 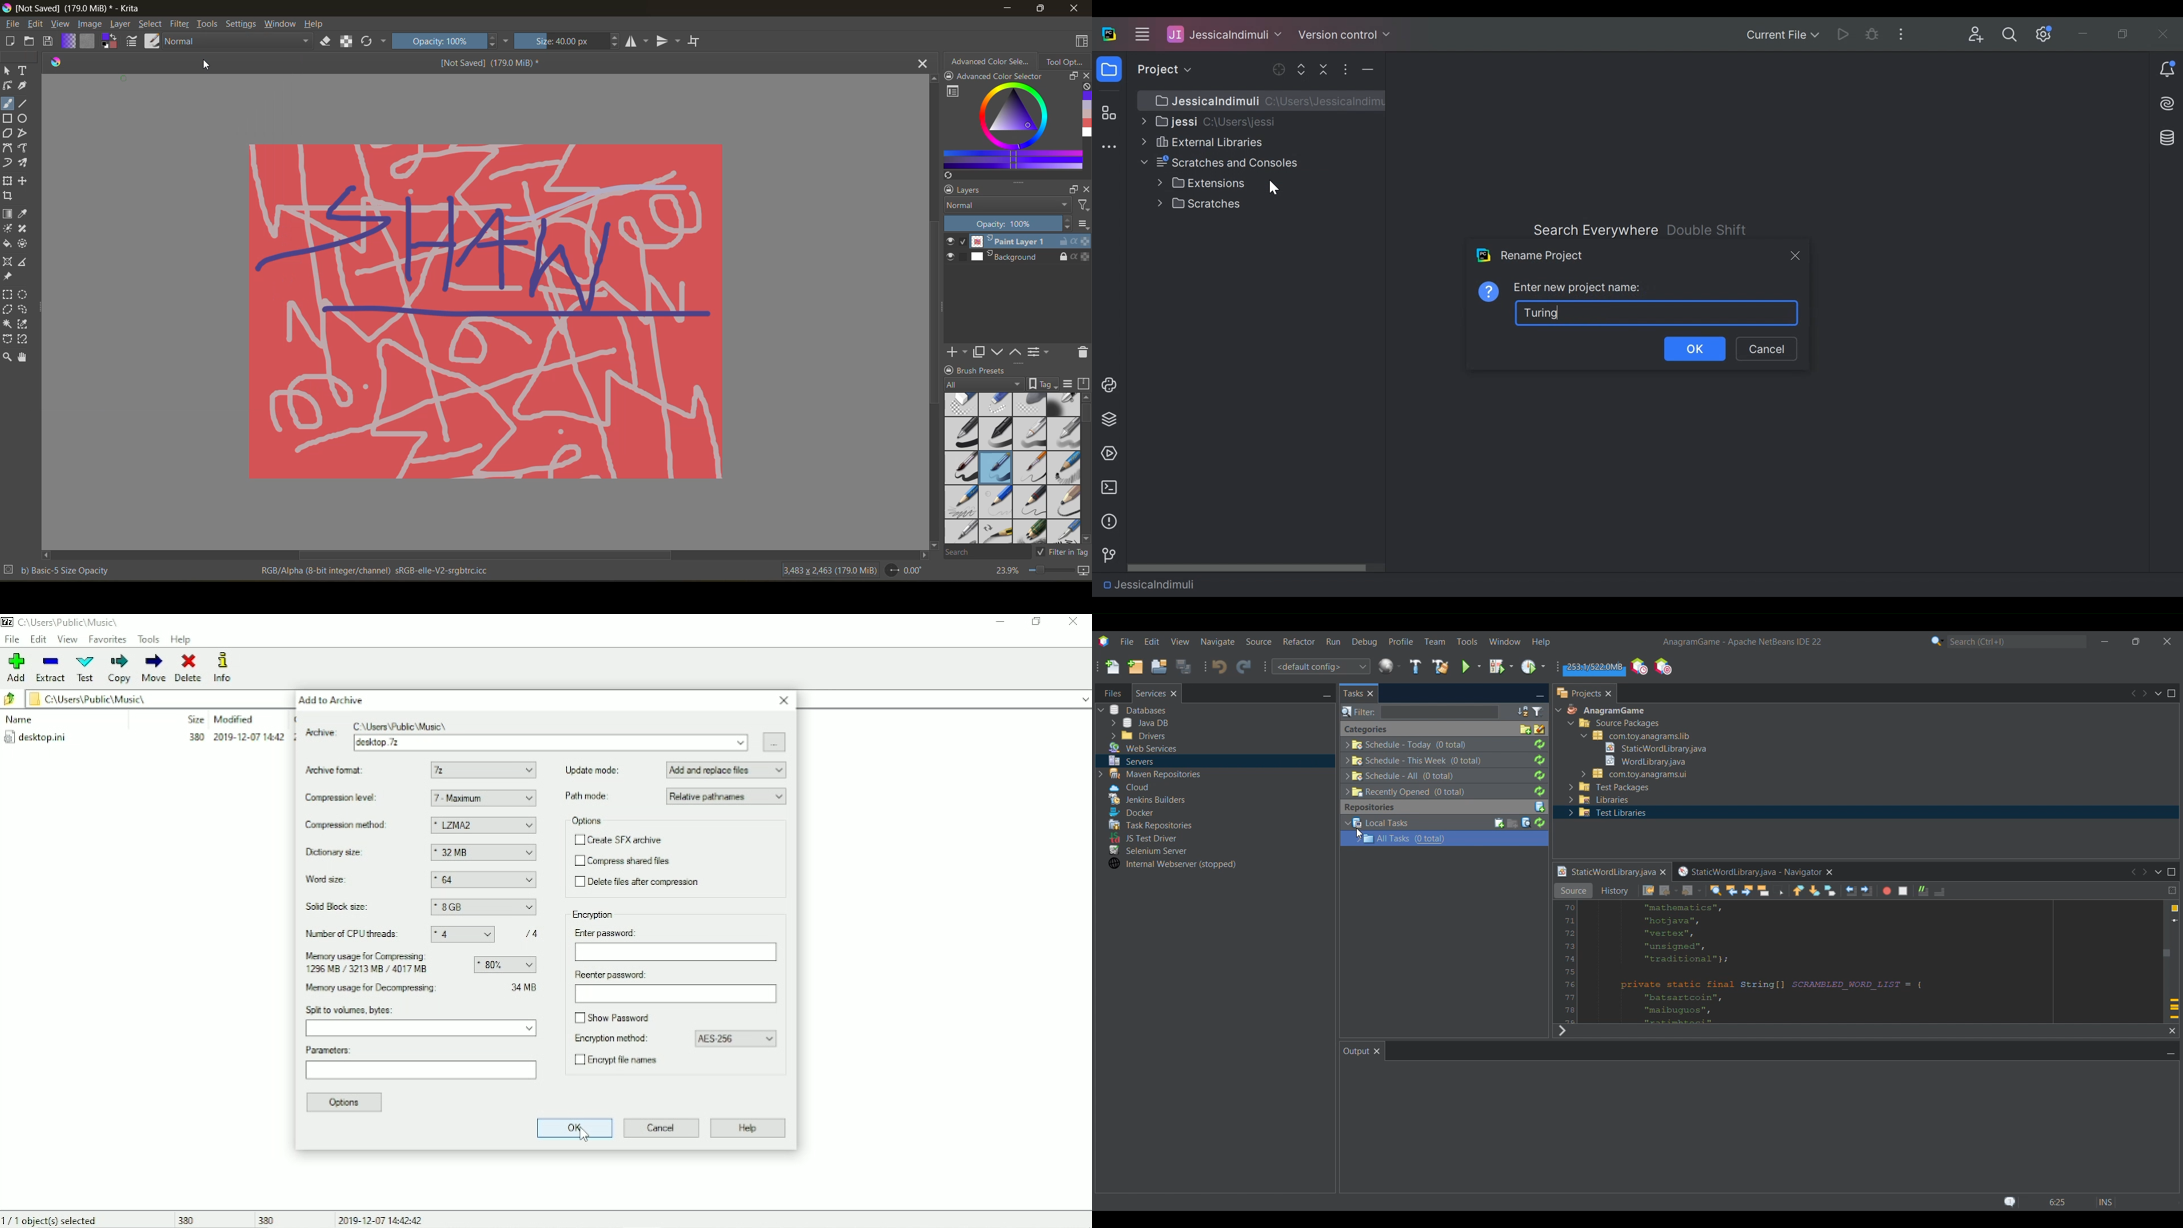 What do you see at coordinates (1439, 727) in the screenshot?
I see `` at bounding box center [1439, 727].